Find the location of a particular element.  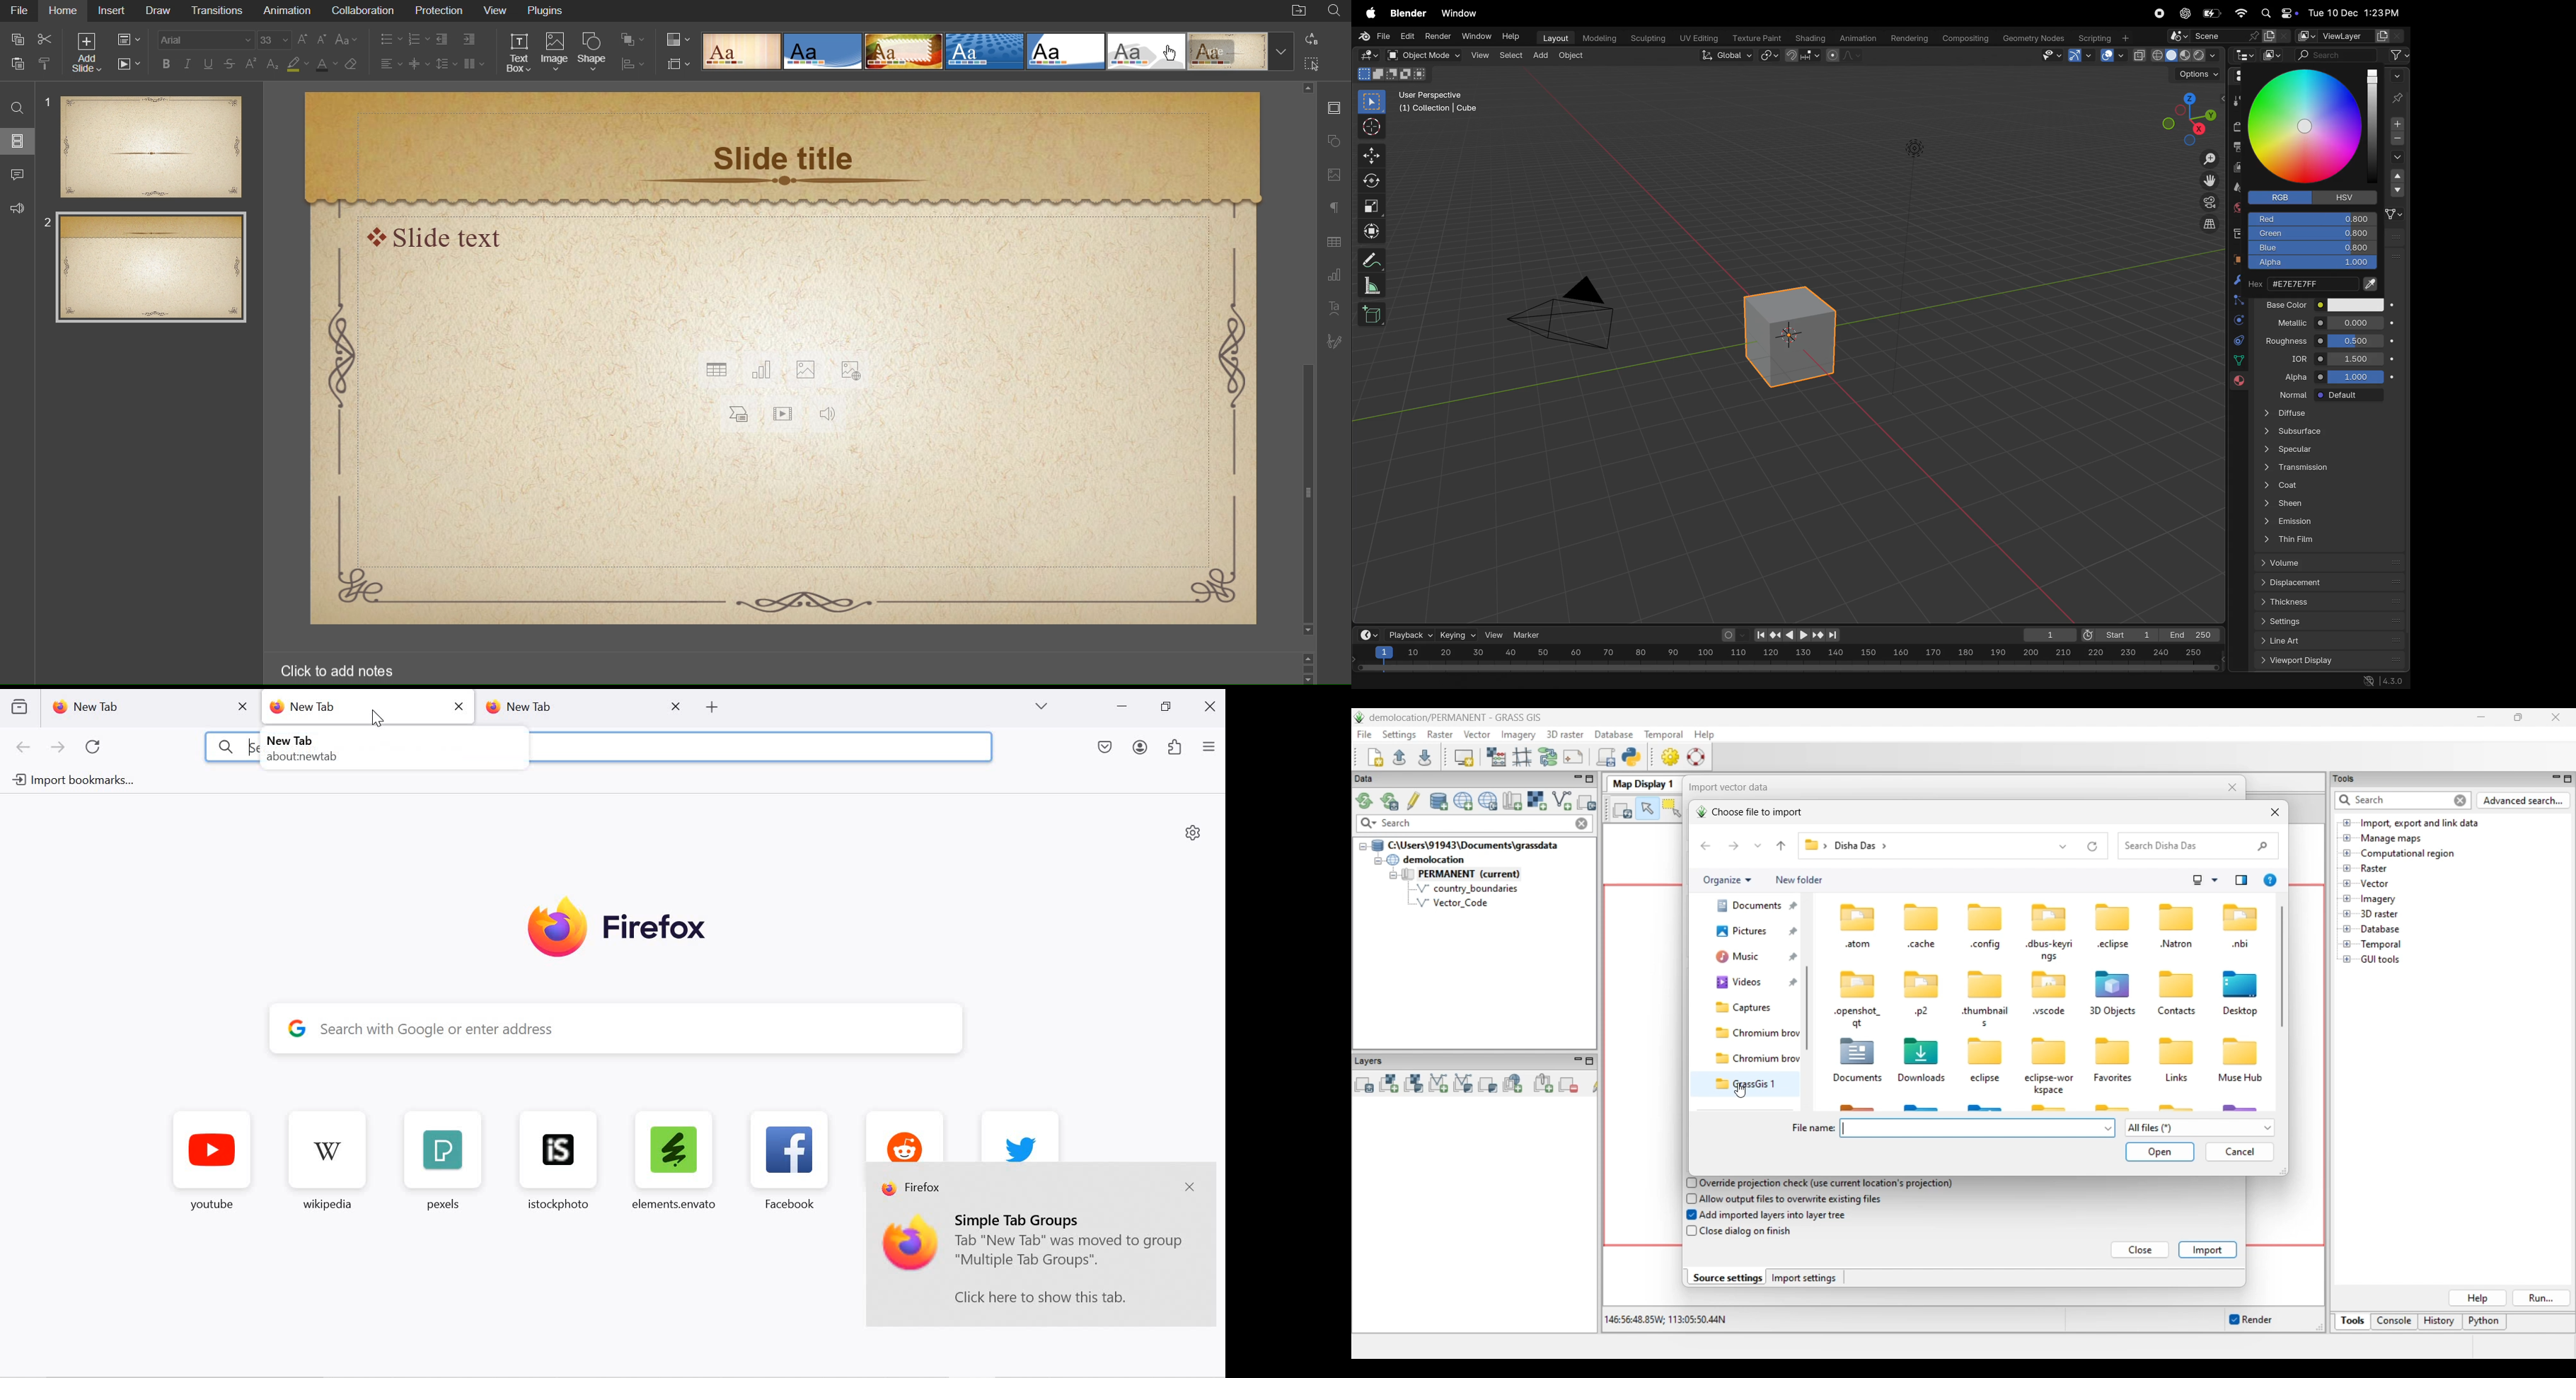

alpha is located at coordinates (2292, 374).